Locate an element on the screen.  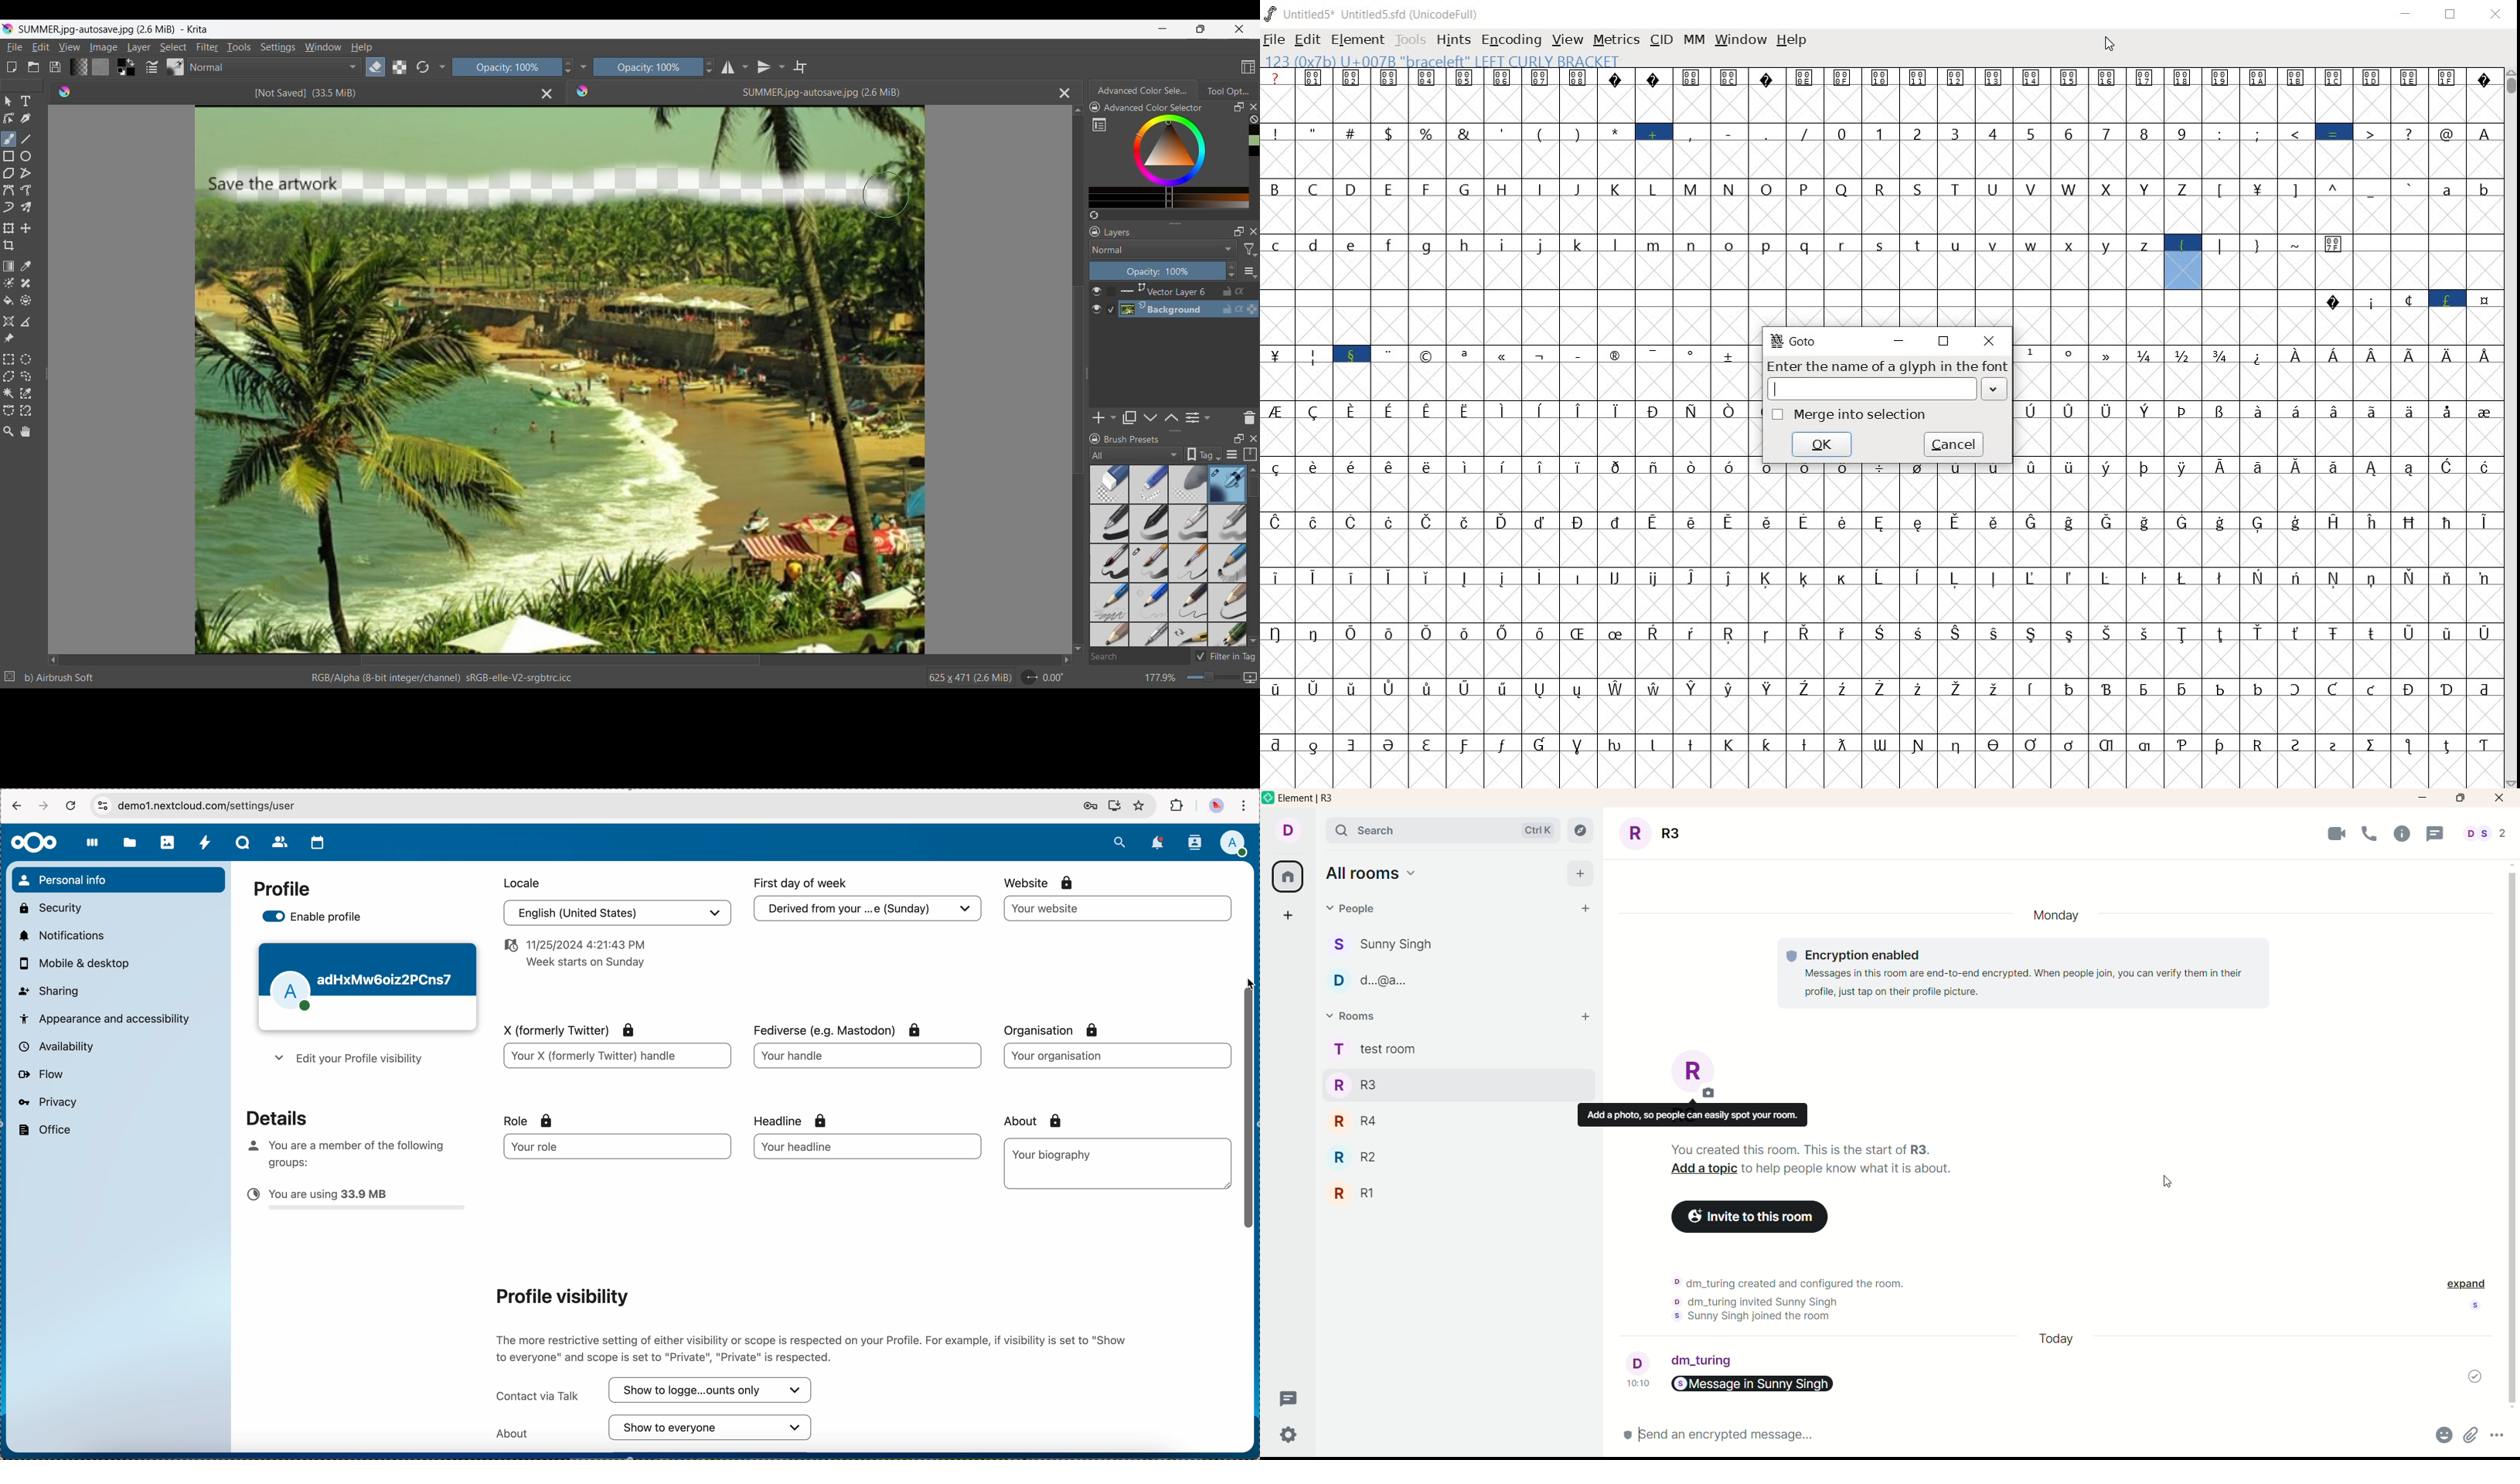
Brush Presets is located at coordinates (1134, 440).